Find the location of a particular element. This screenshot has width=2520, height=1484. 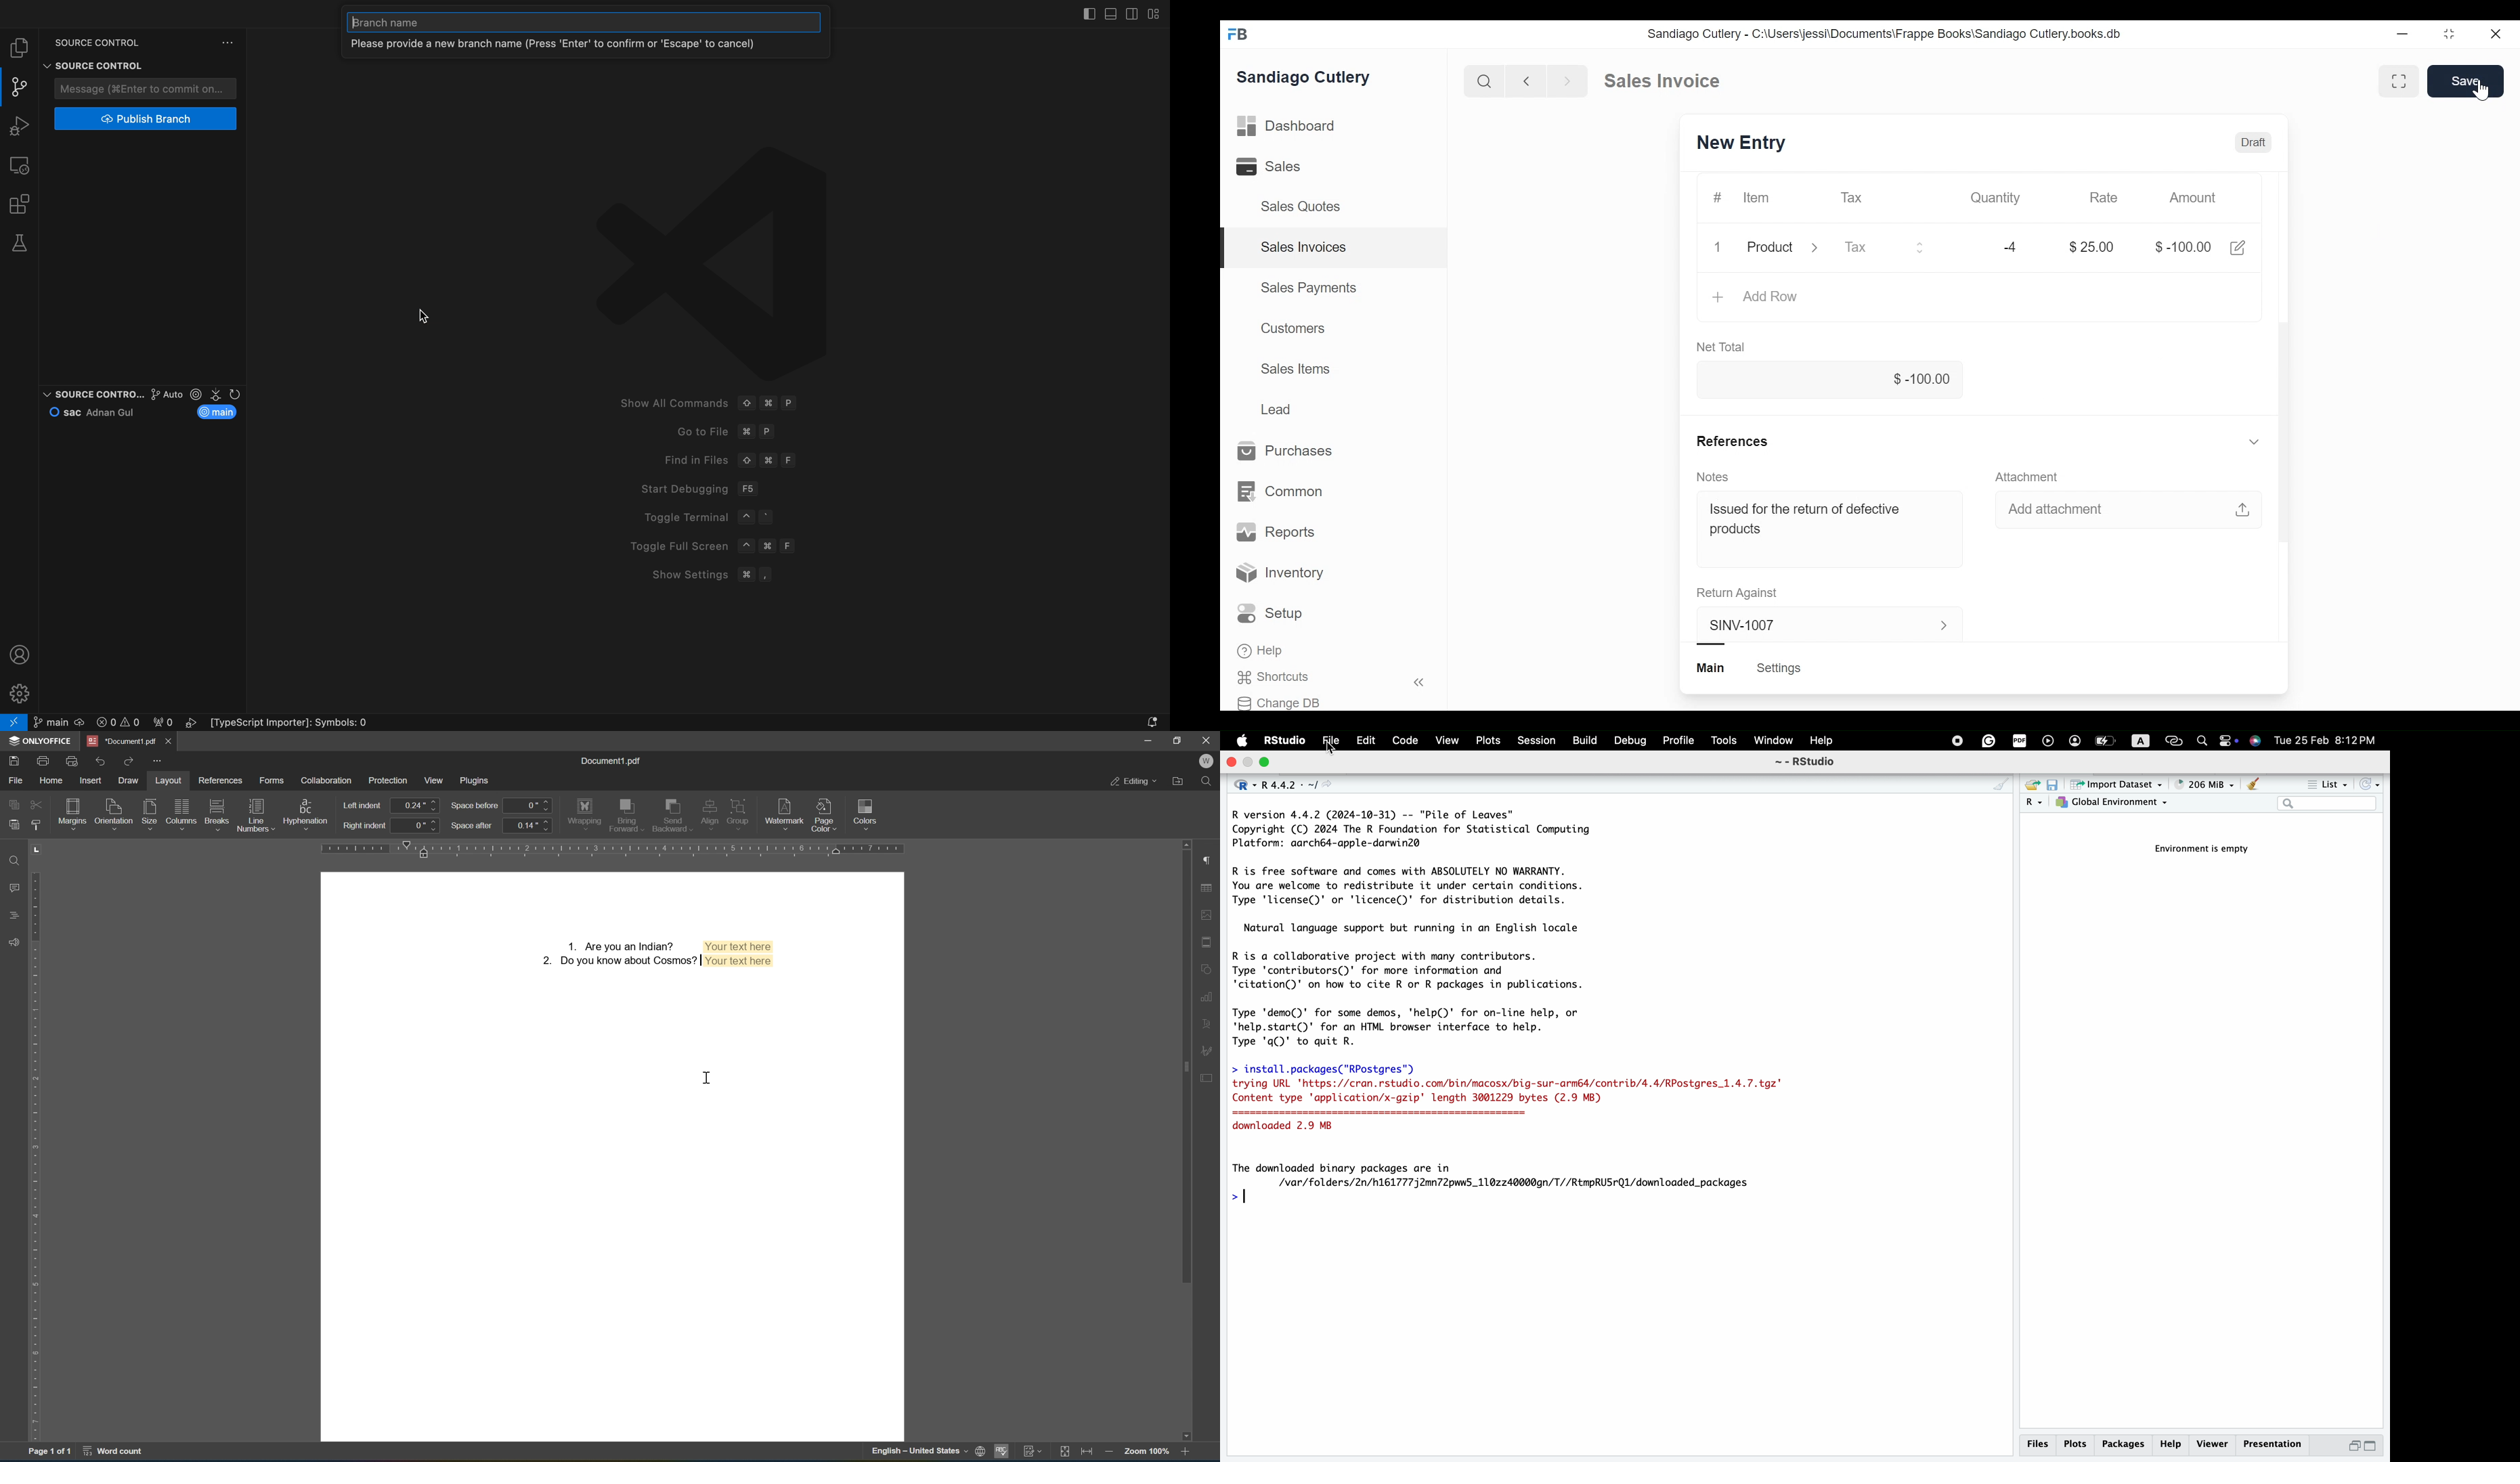

spell checking is located at coordinates (1003, 1452).